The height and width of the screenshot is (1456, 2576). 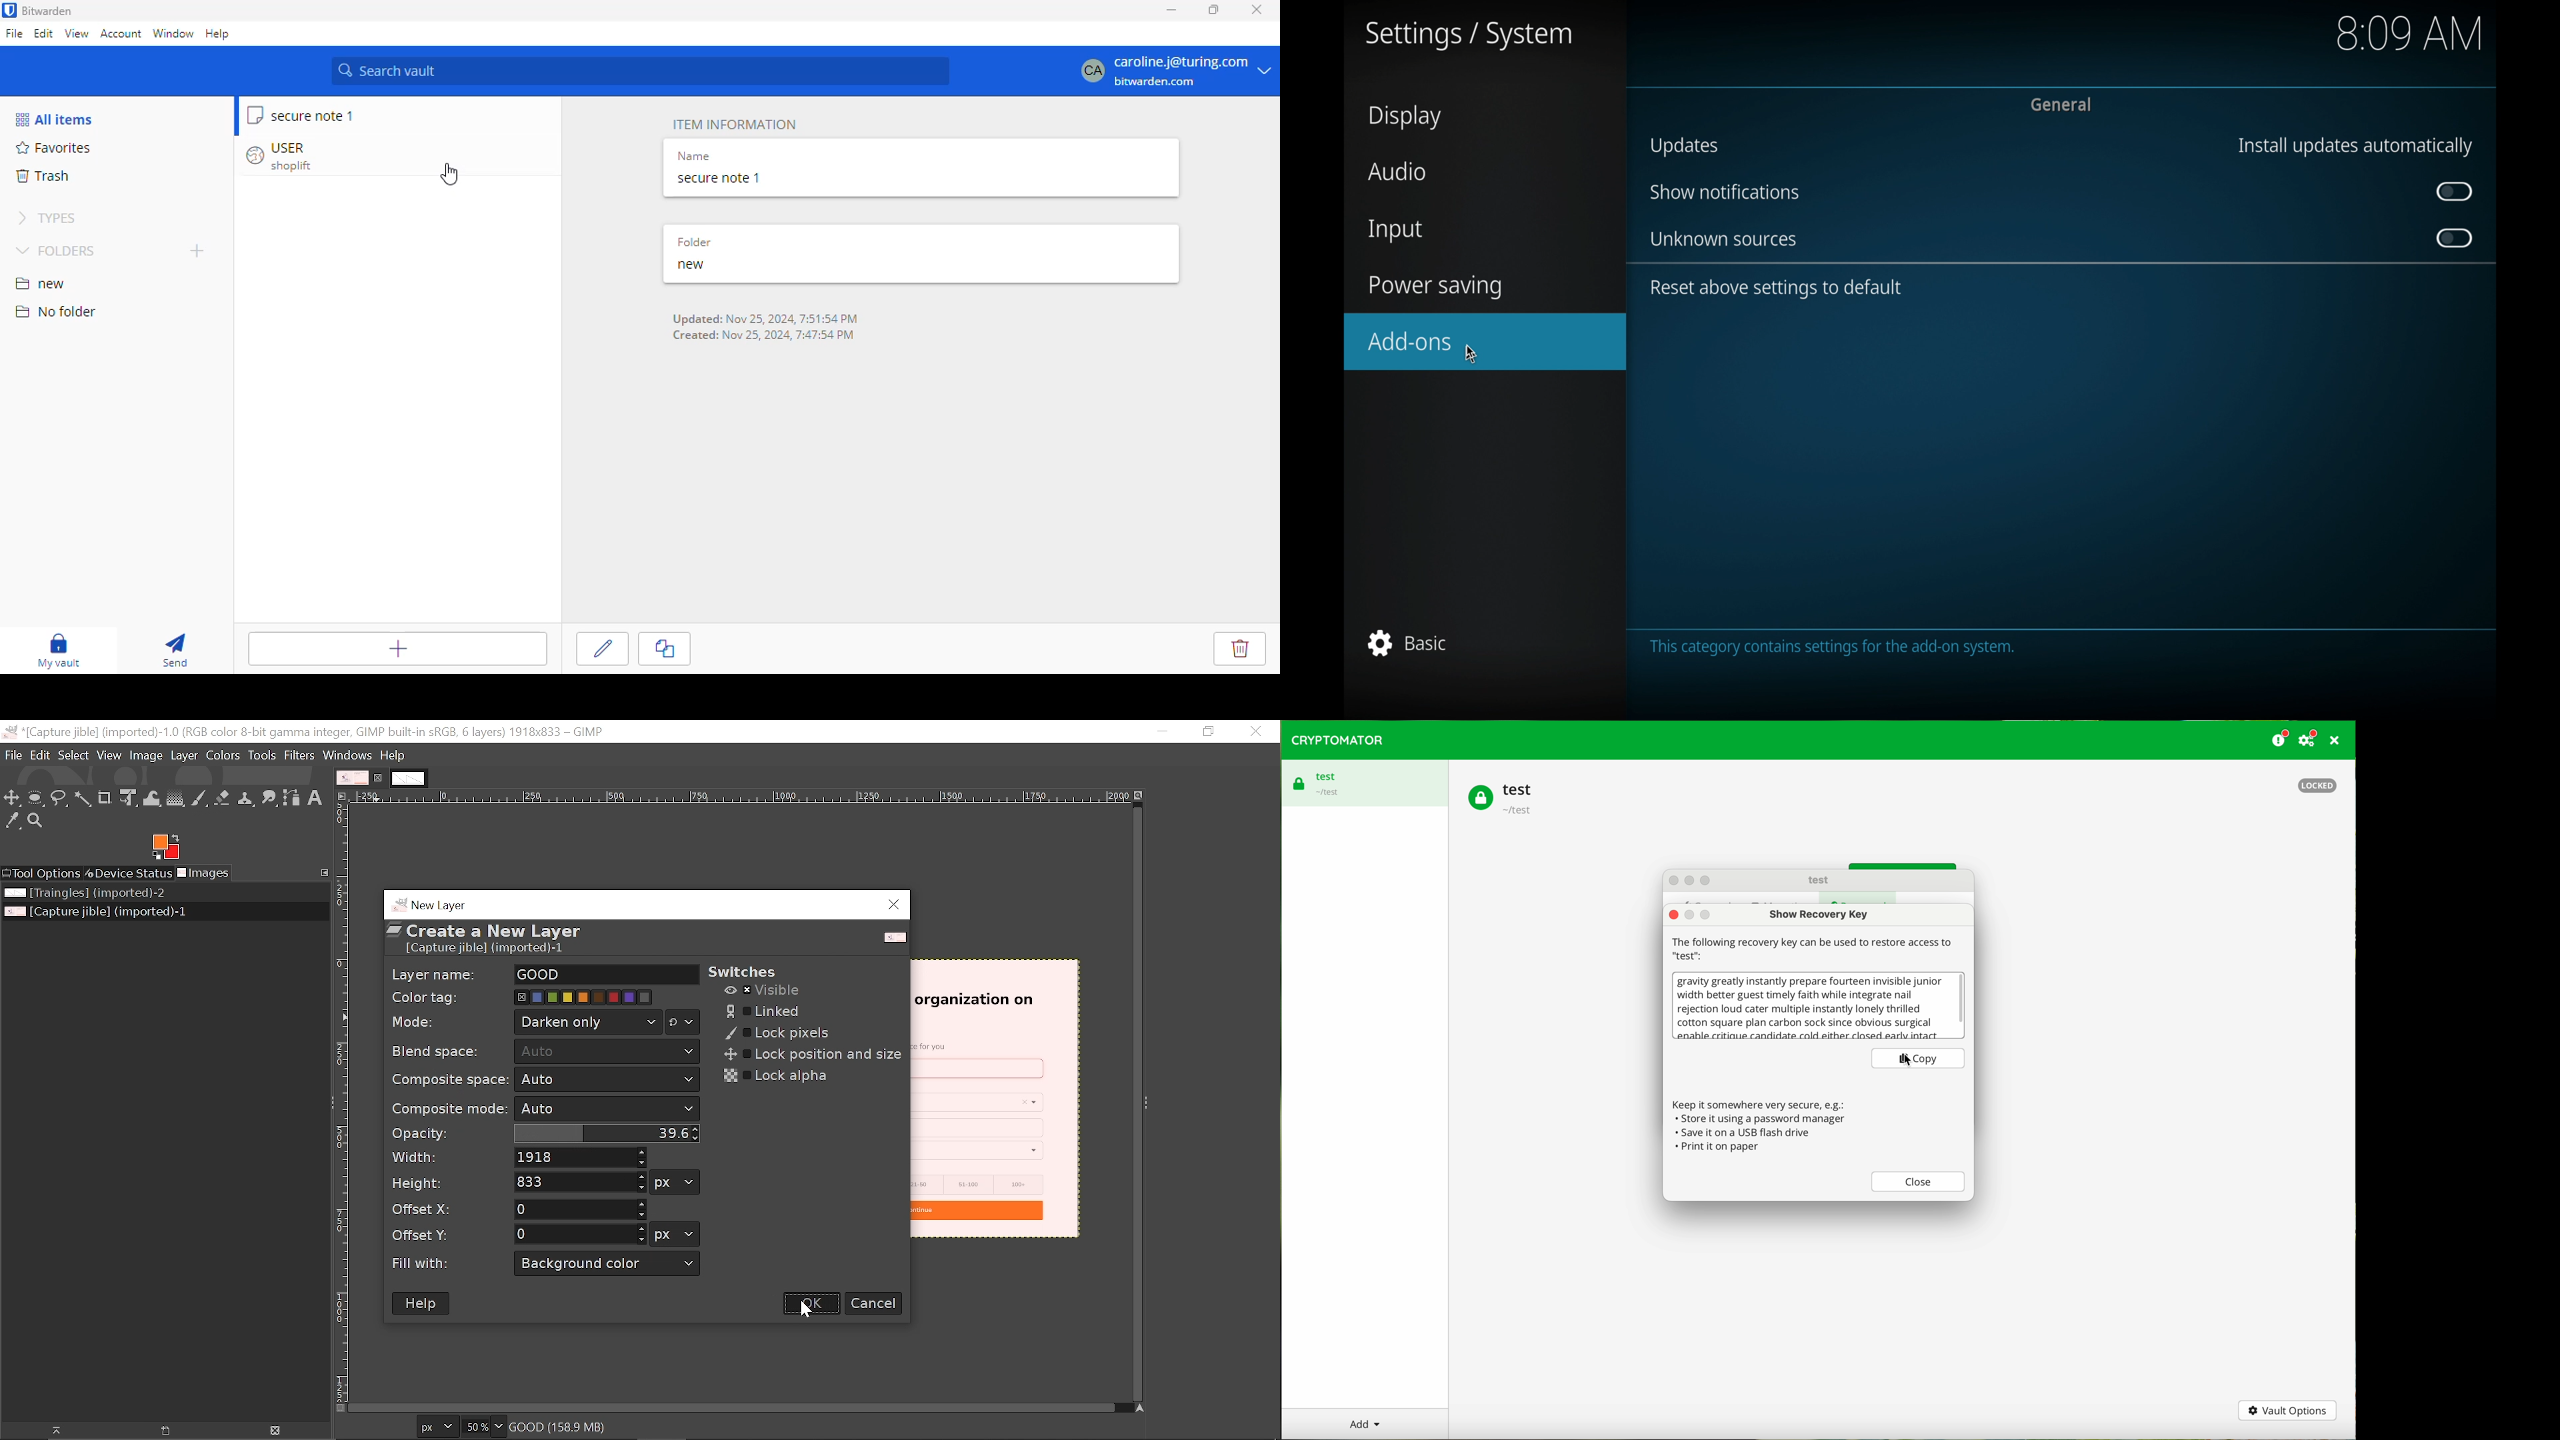 What do you see at coordinates (608, 1264) in the screenshot?
I see `Fill with` at bounding box center [608, 1264].